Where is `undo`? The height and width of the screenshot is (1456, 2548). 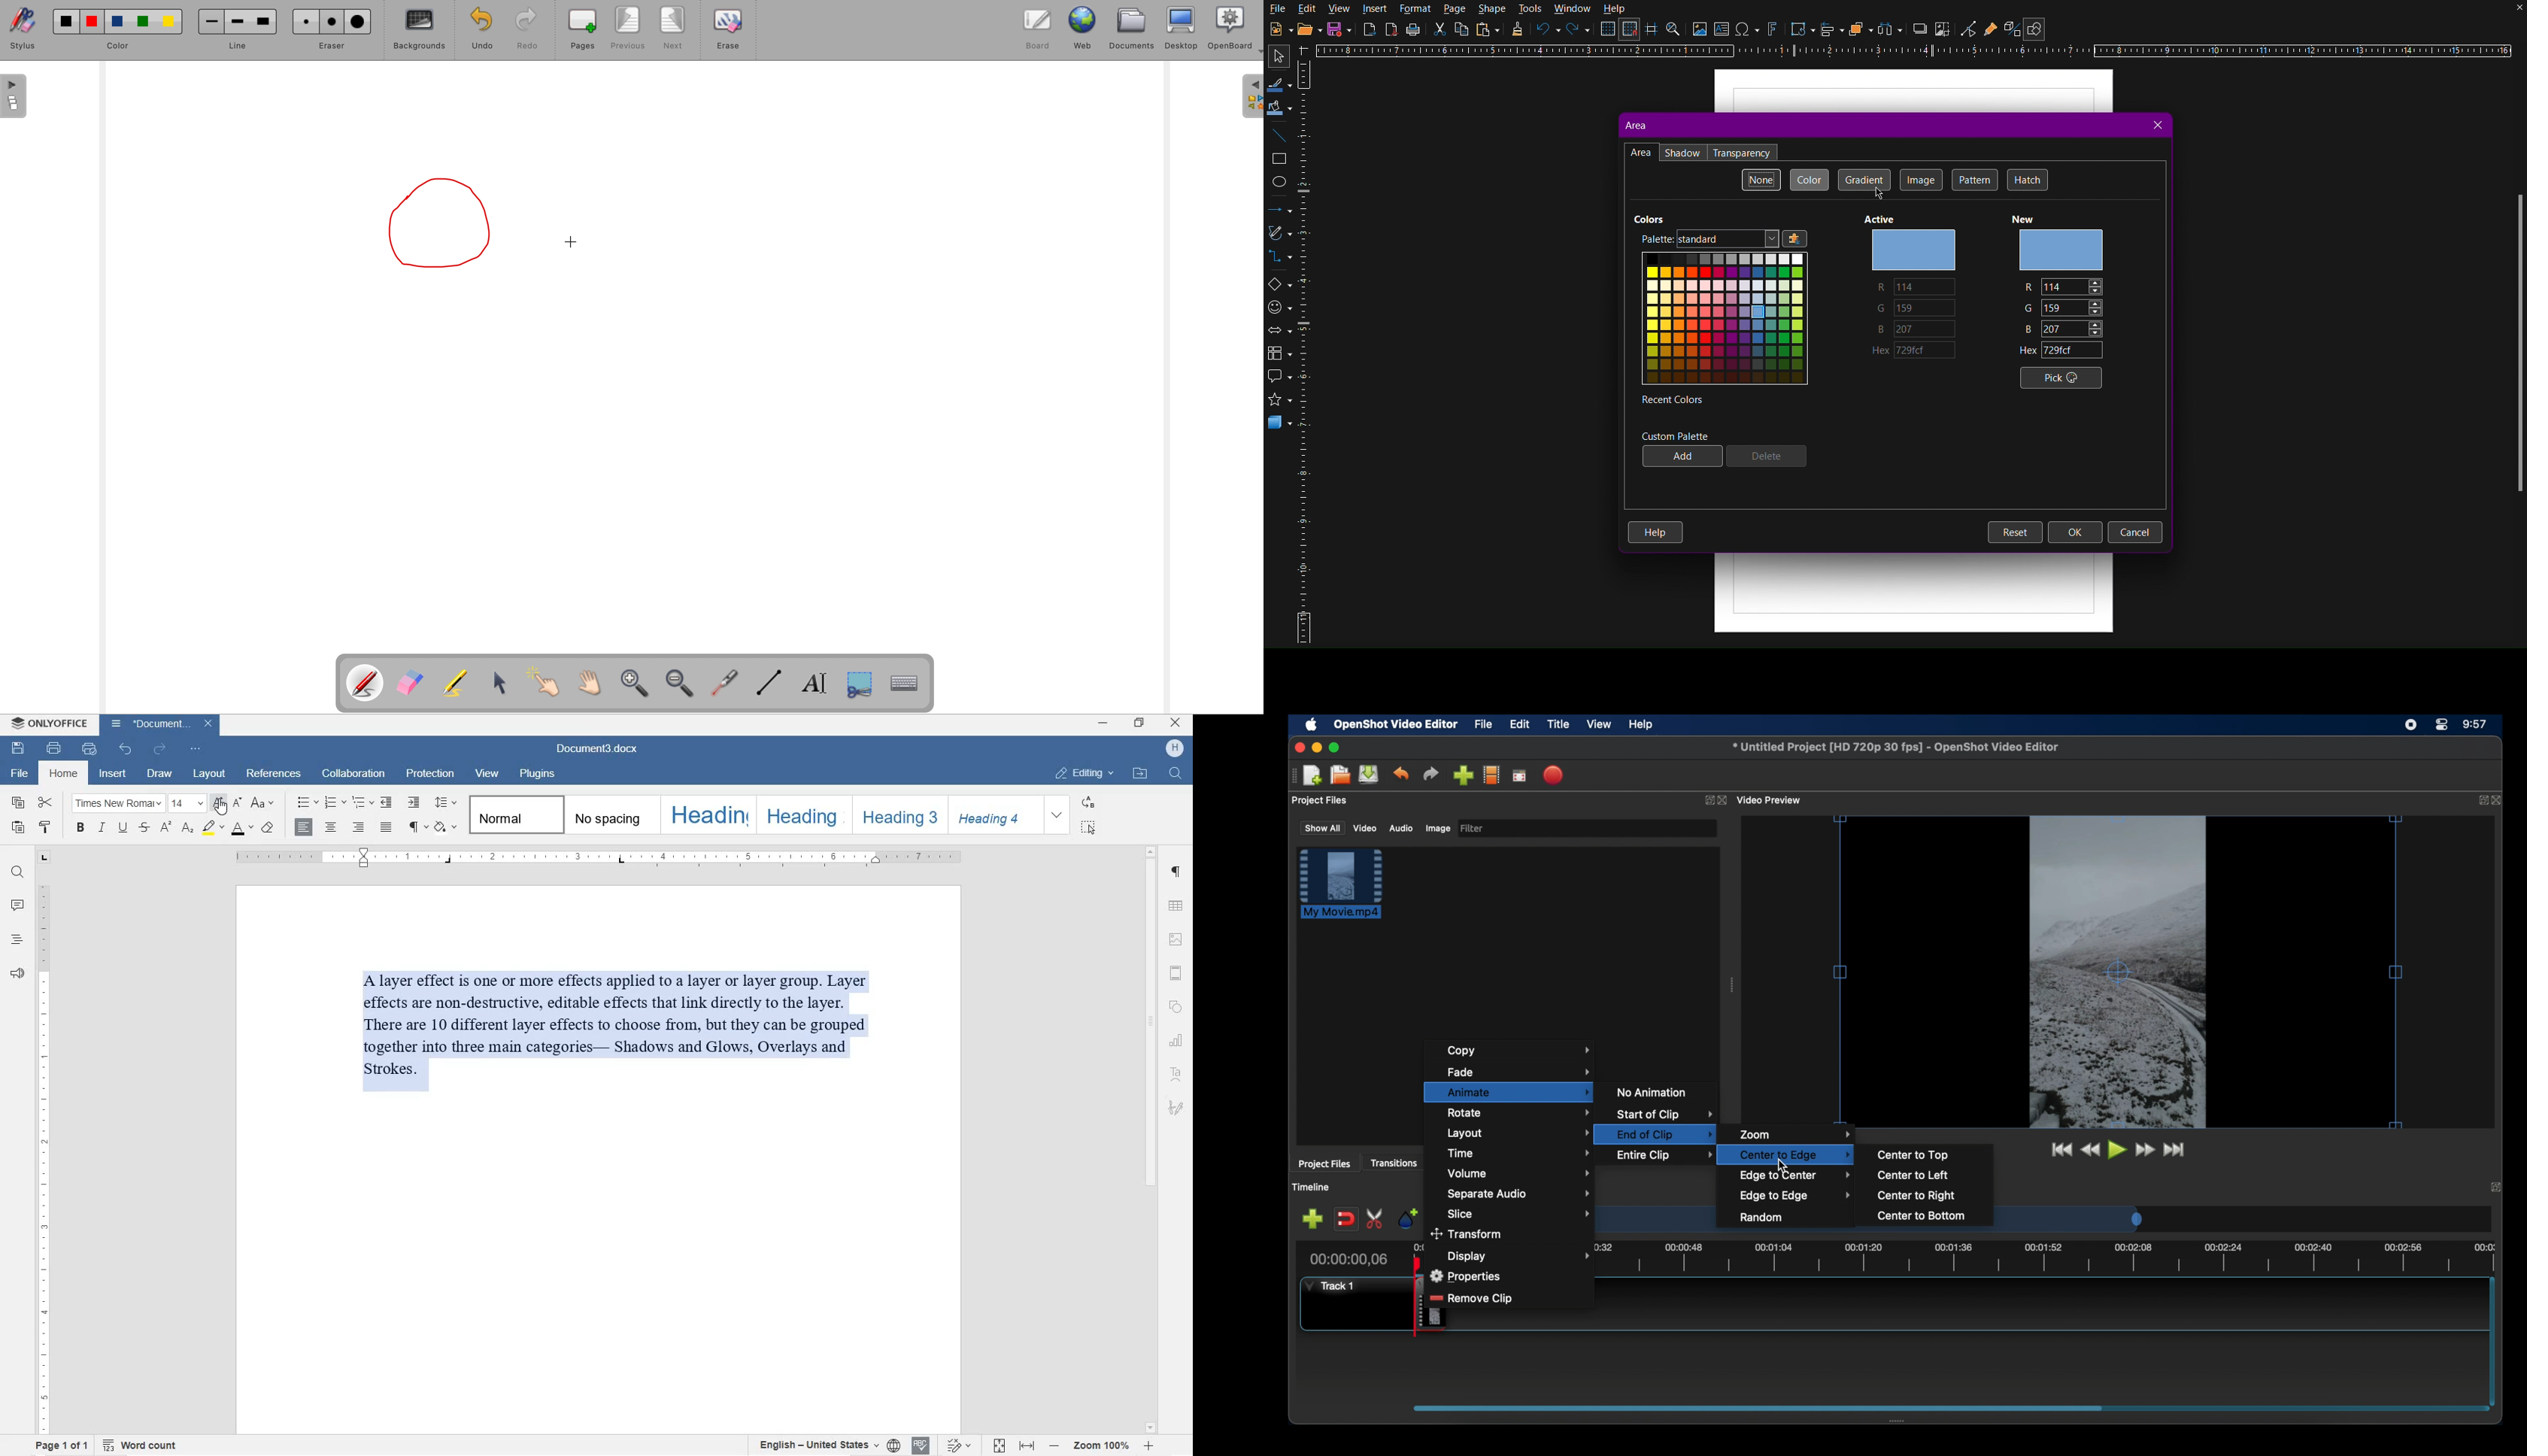 undo is located at coordinates (126, 751).